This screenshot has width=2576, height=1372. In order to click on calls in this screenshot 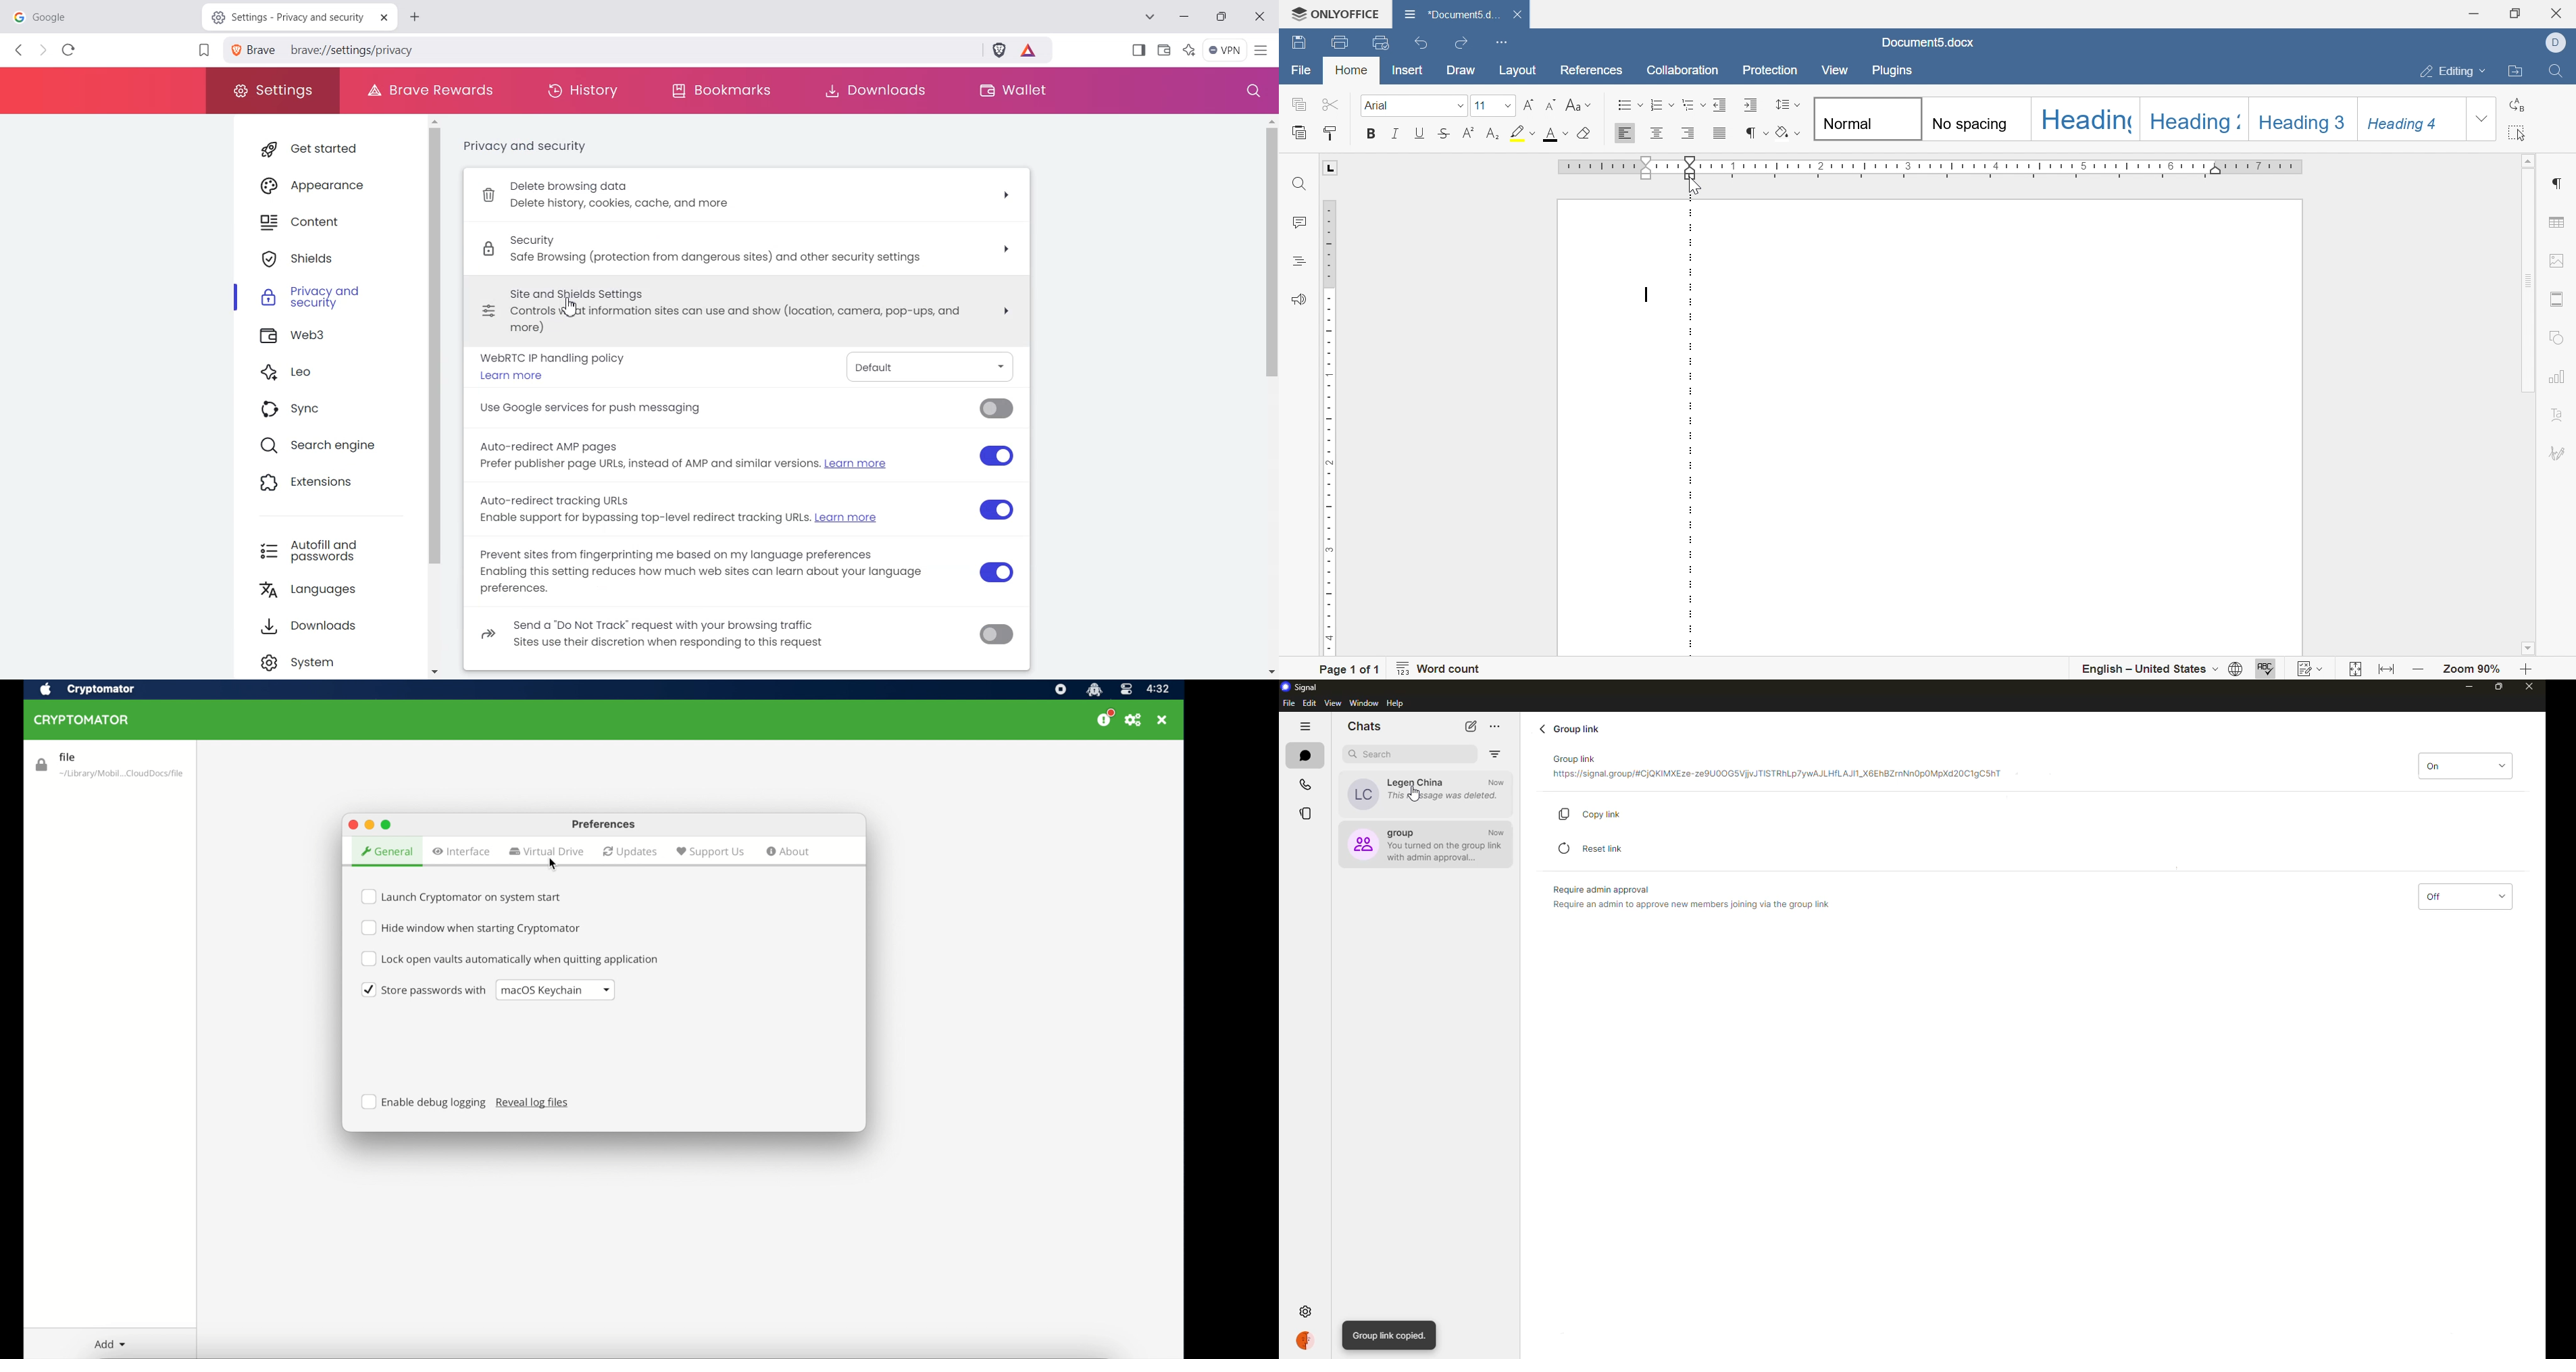, I will do `click(1307, 785)`.